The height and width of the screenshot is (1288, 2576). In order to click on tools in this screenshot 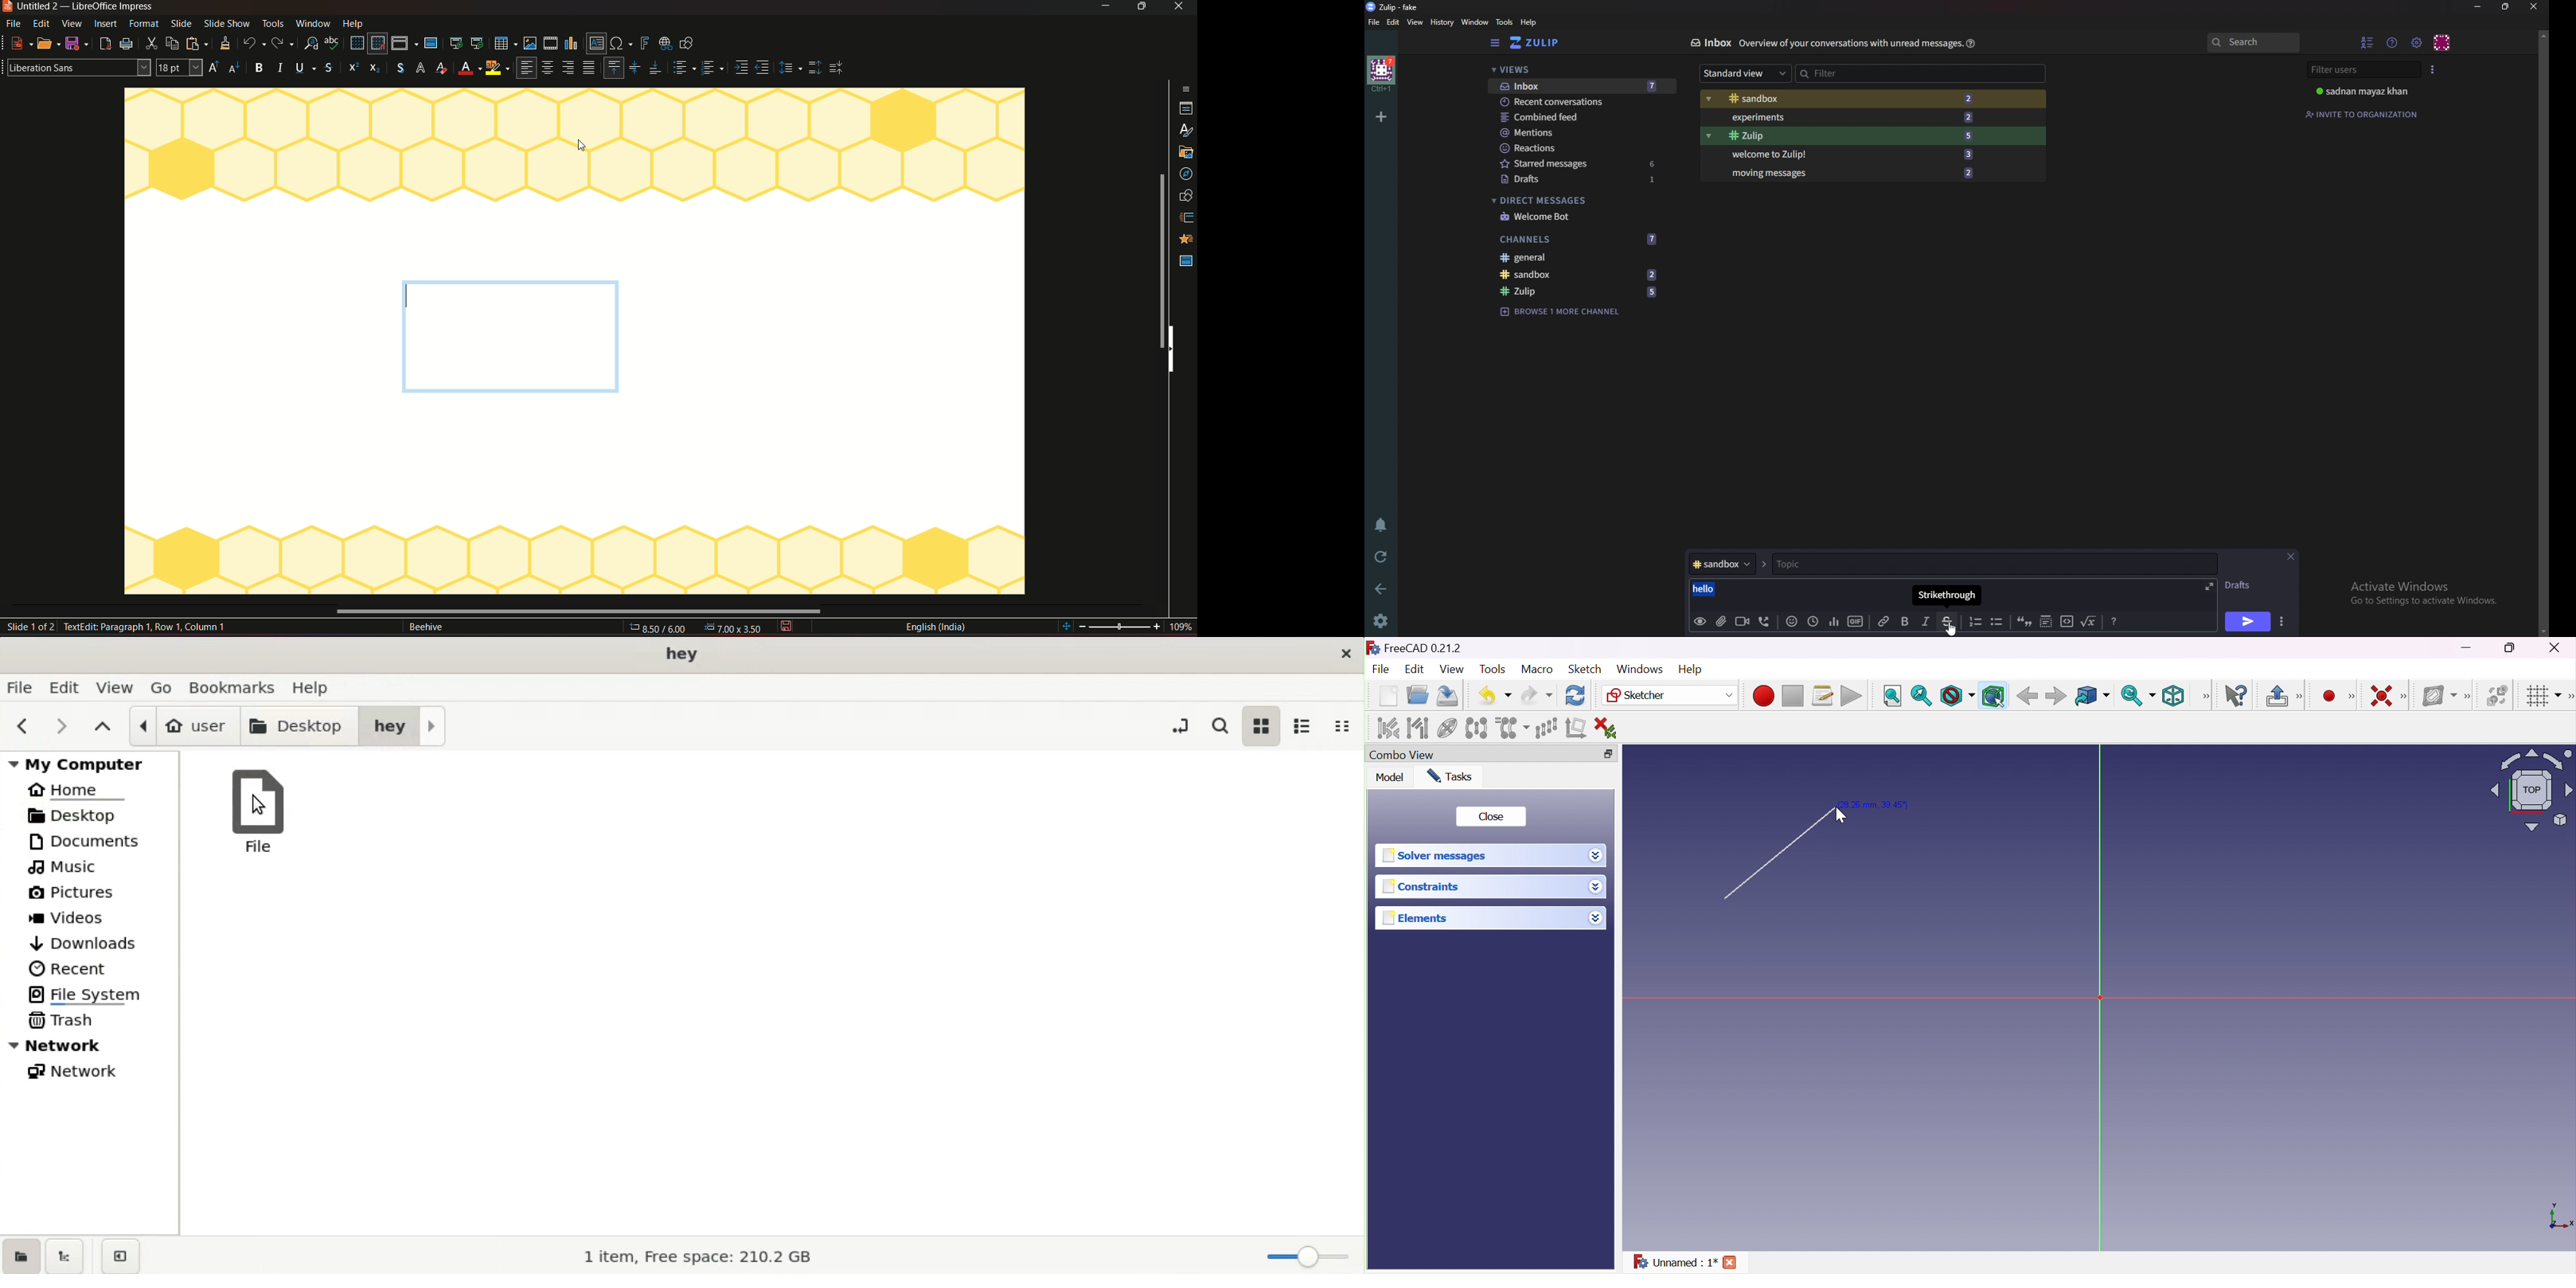, I will do `click(272, 24)`.